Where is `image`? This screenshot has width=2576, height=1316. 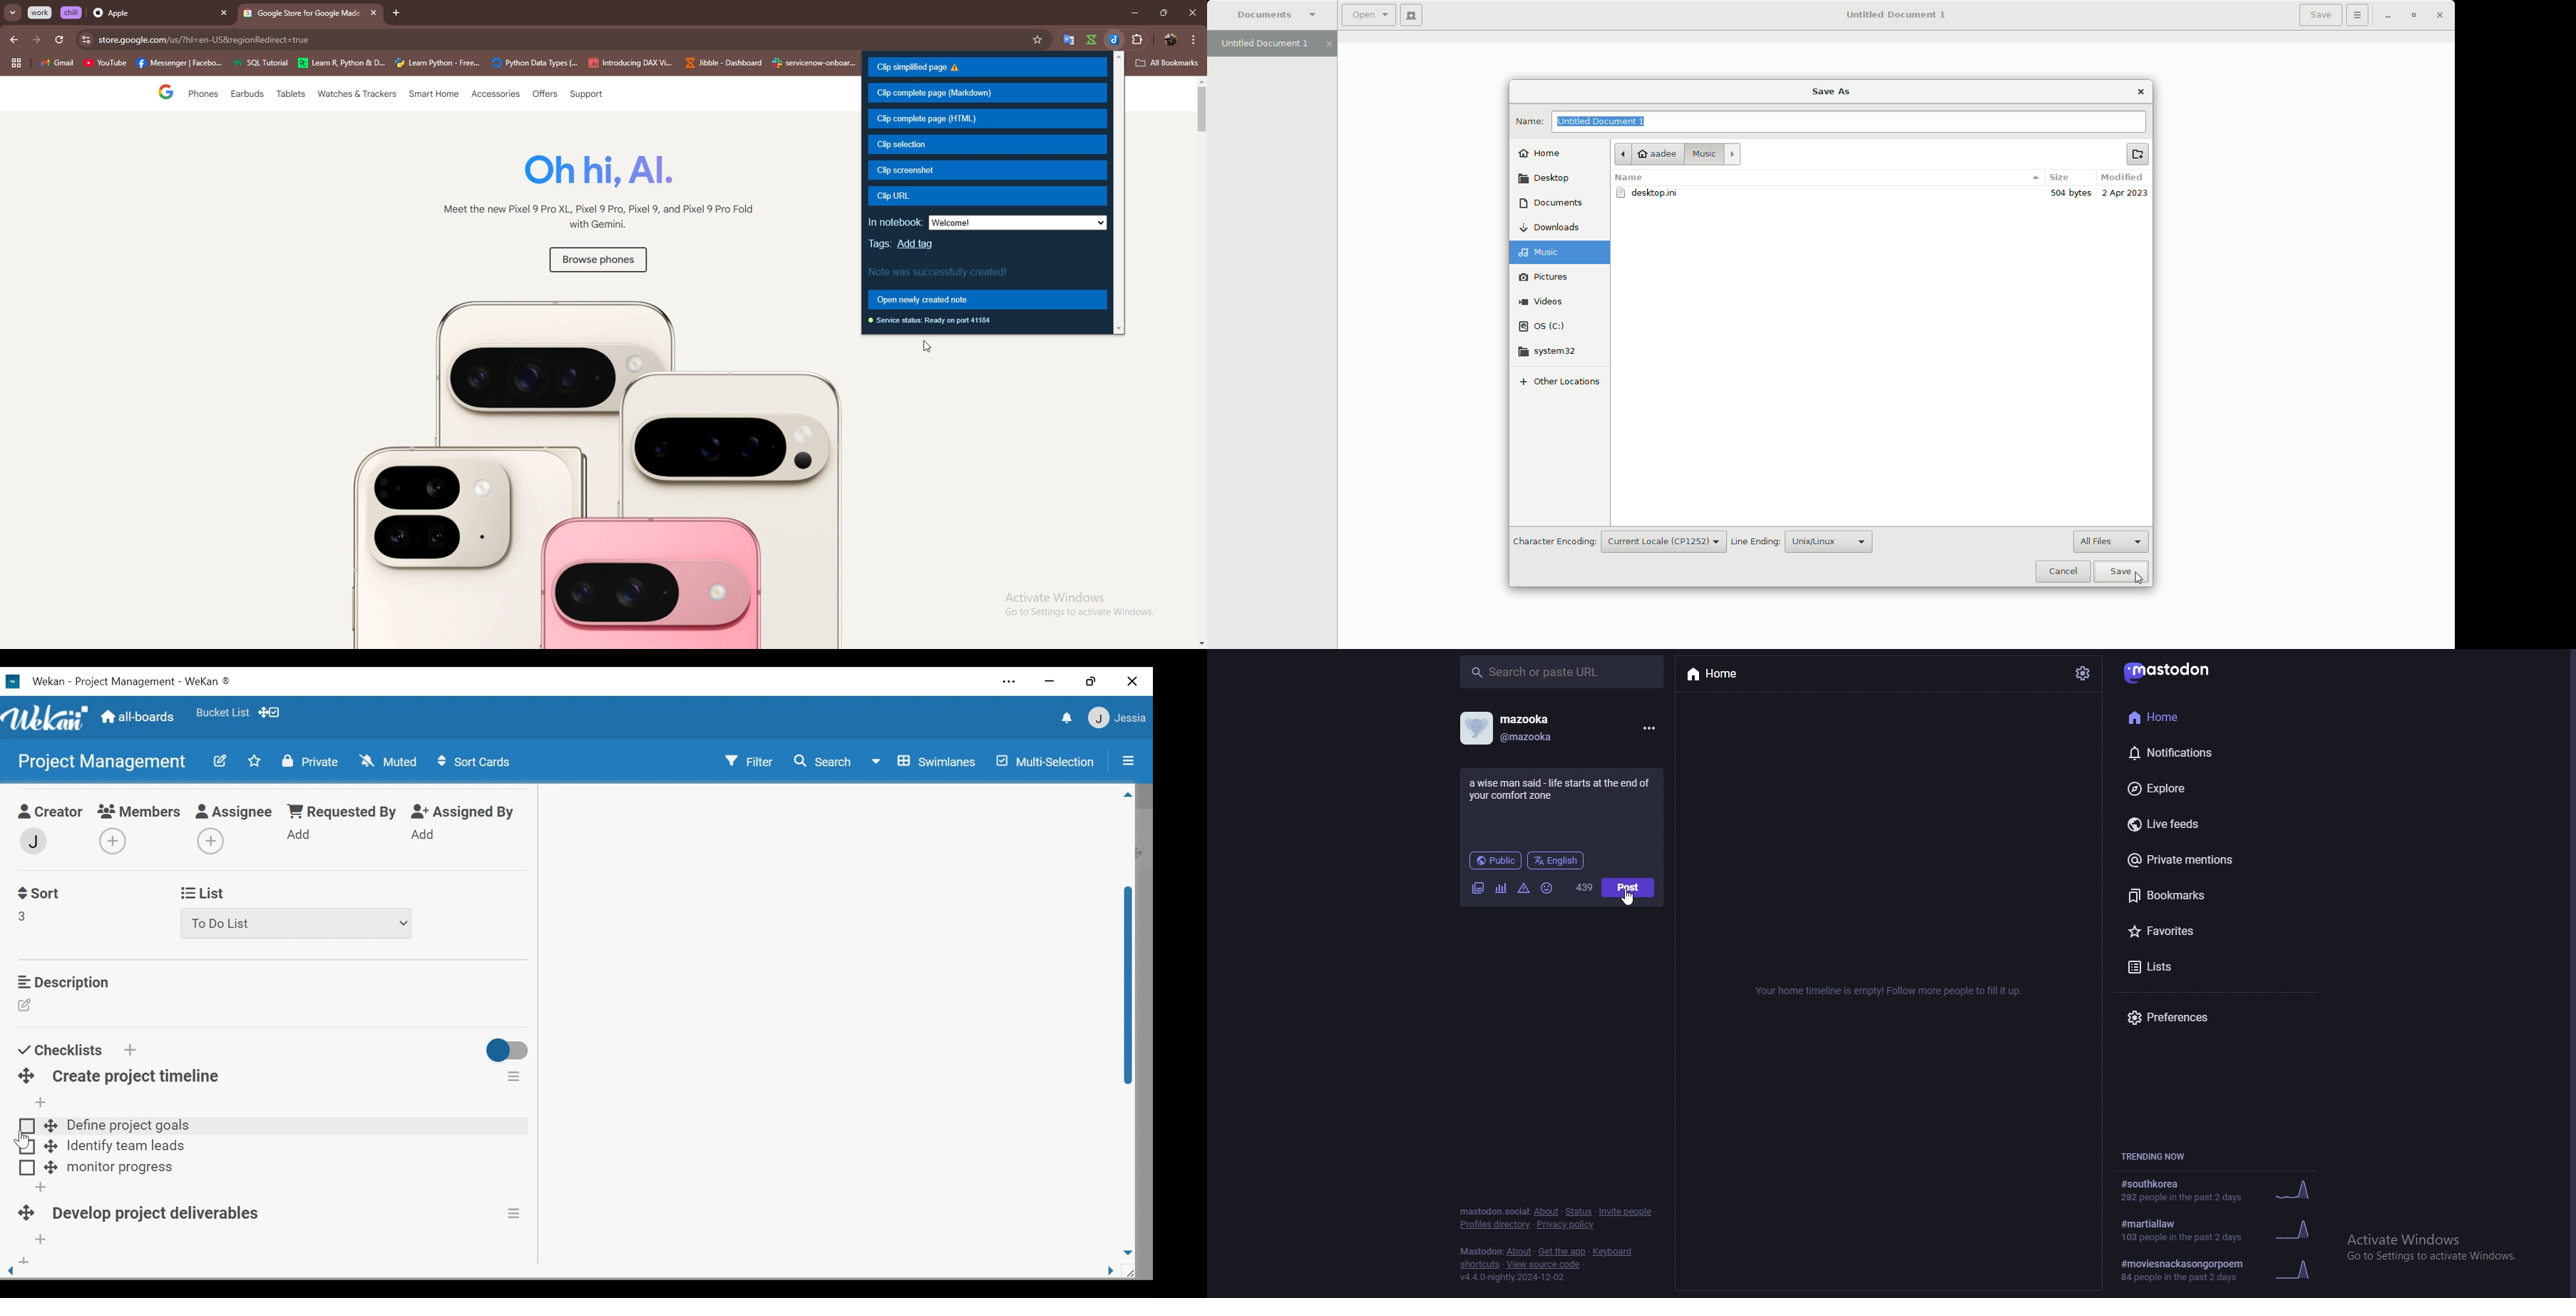
image is located at coordinates (1477, 888).